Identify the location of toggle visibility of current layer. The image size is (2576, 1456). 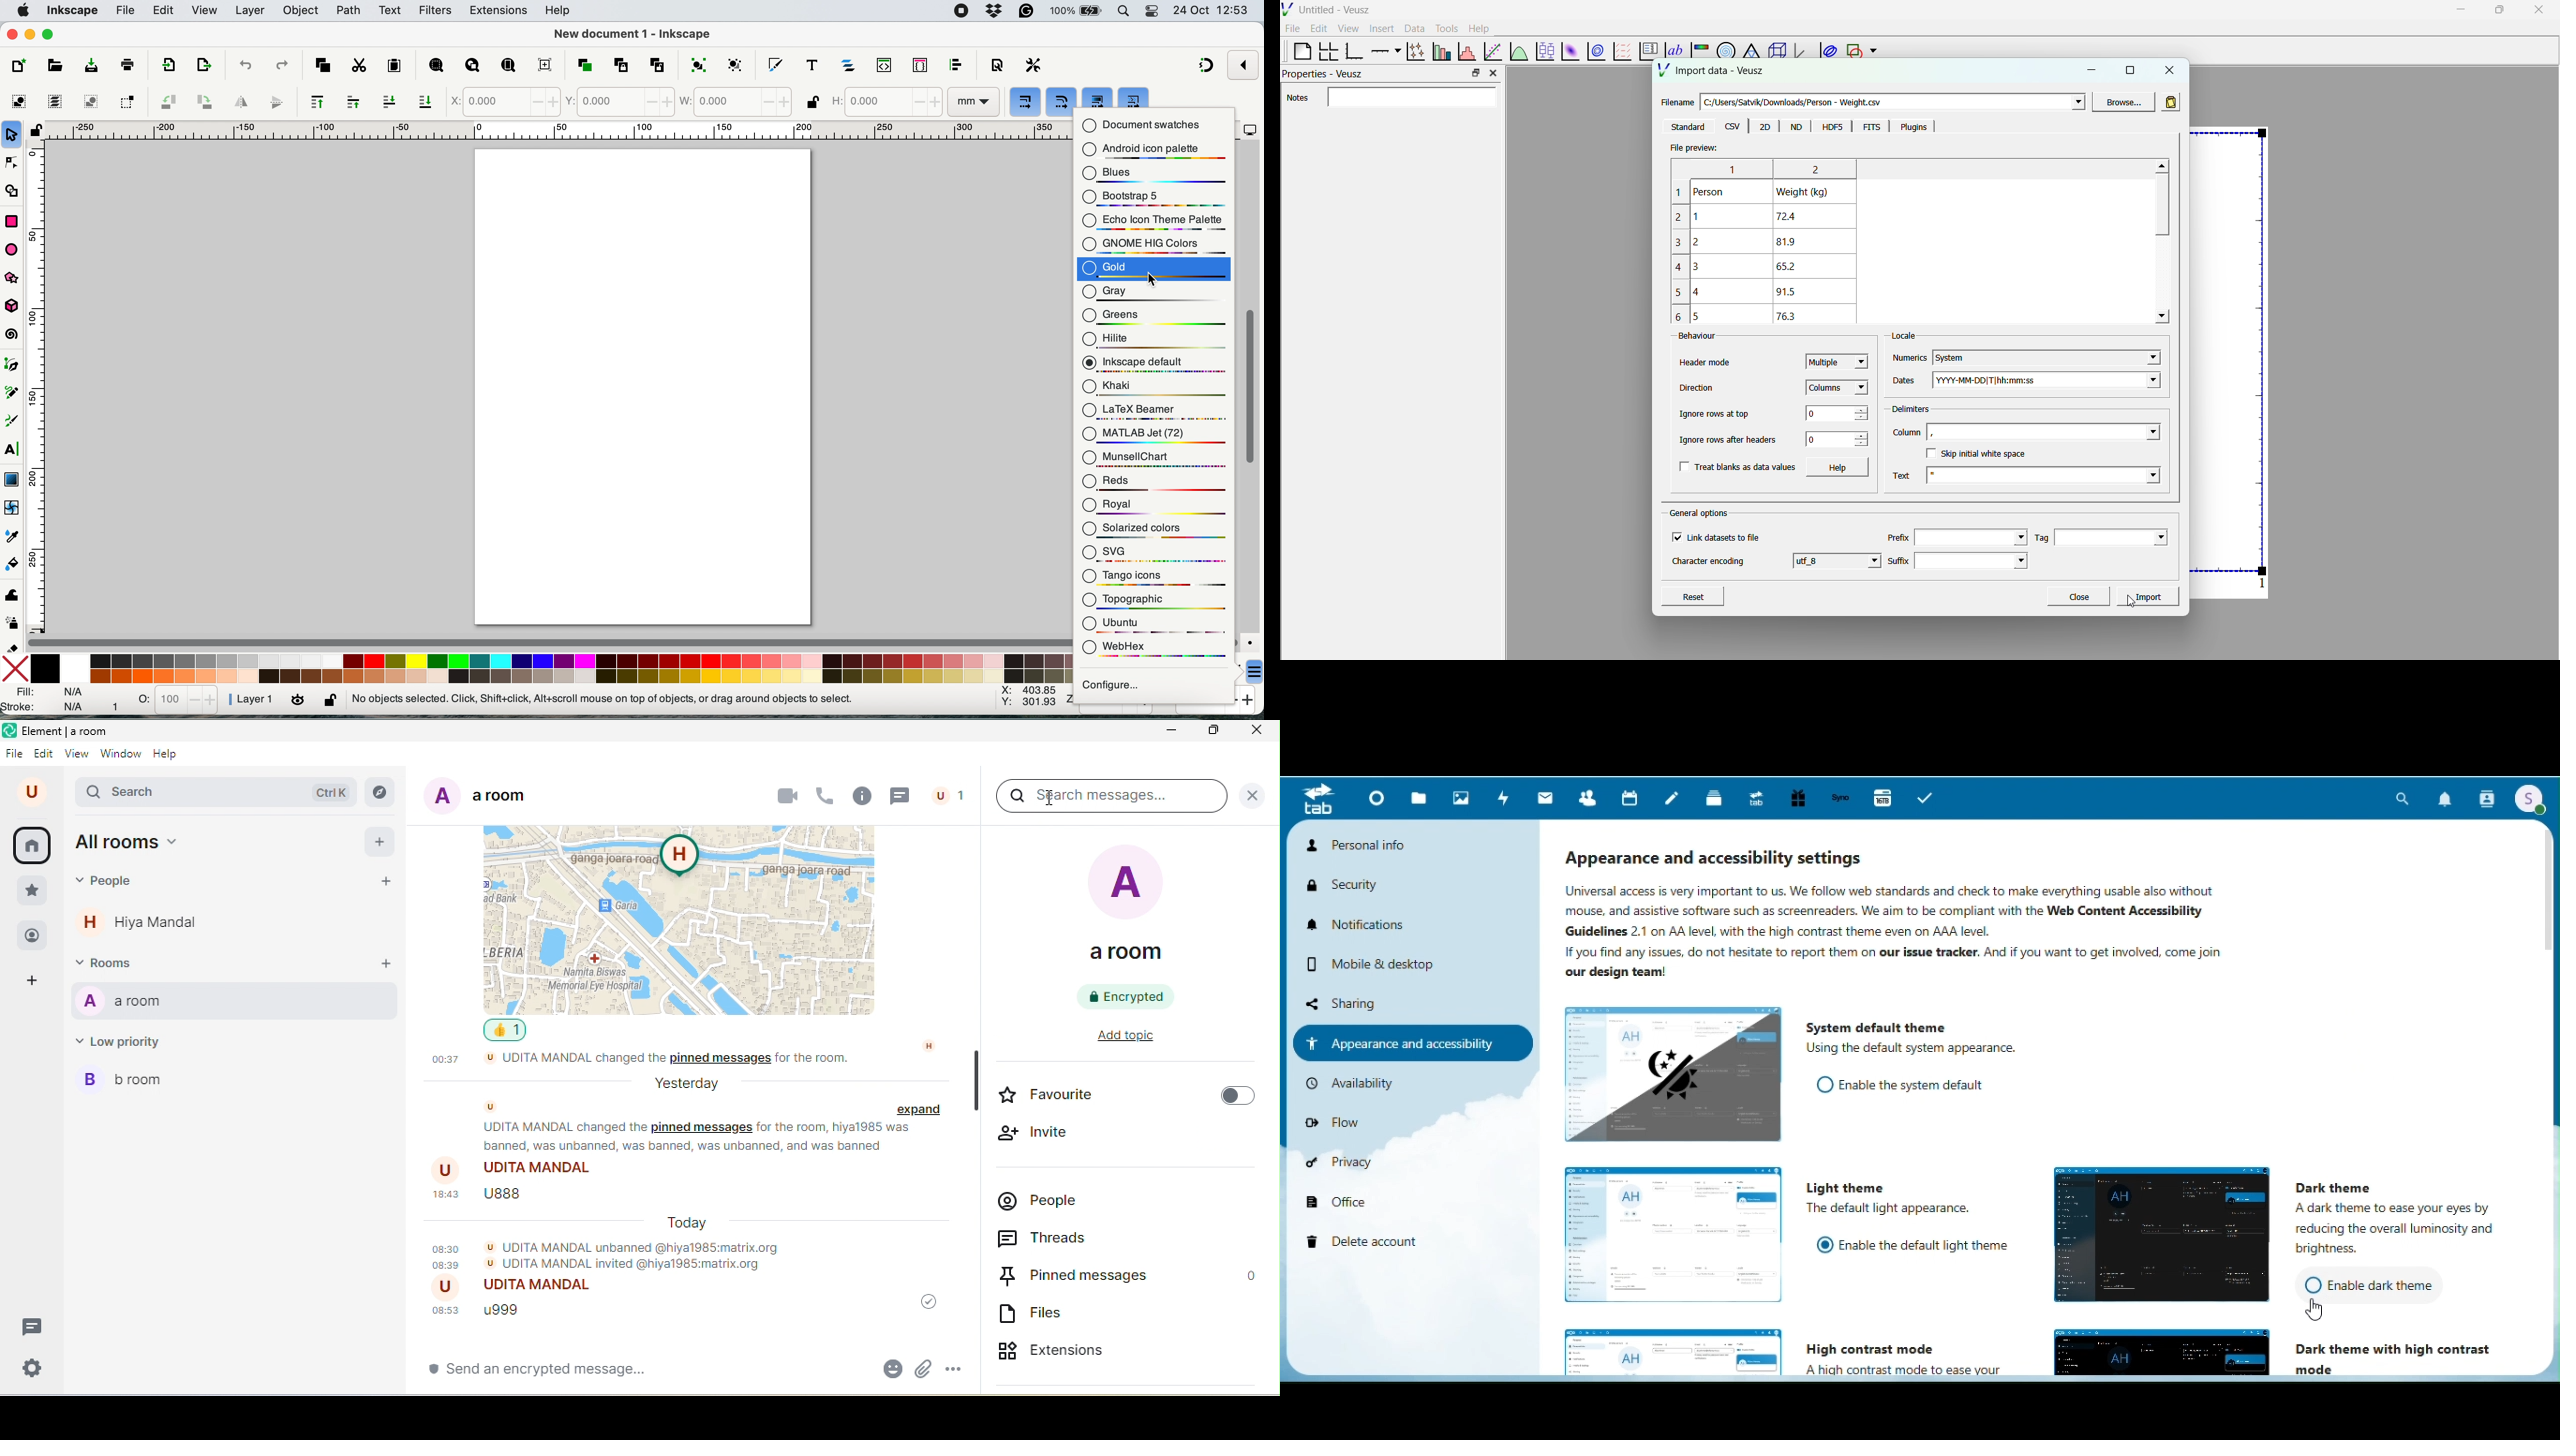
(299, 698).